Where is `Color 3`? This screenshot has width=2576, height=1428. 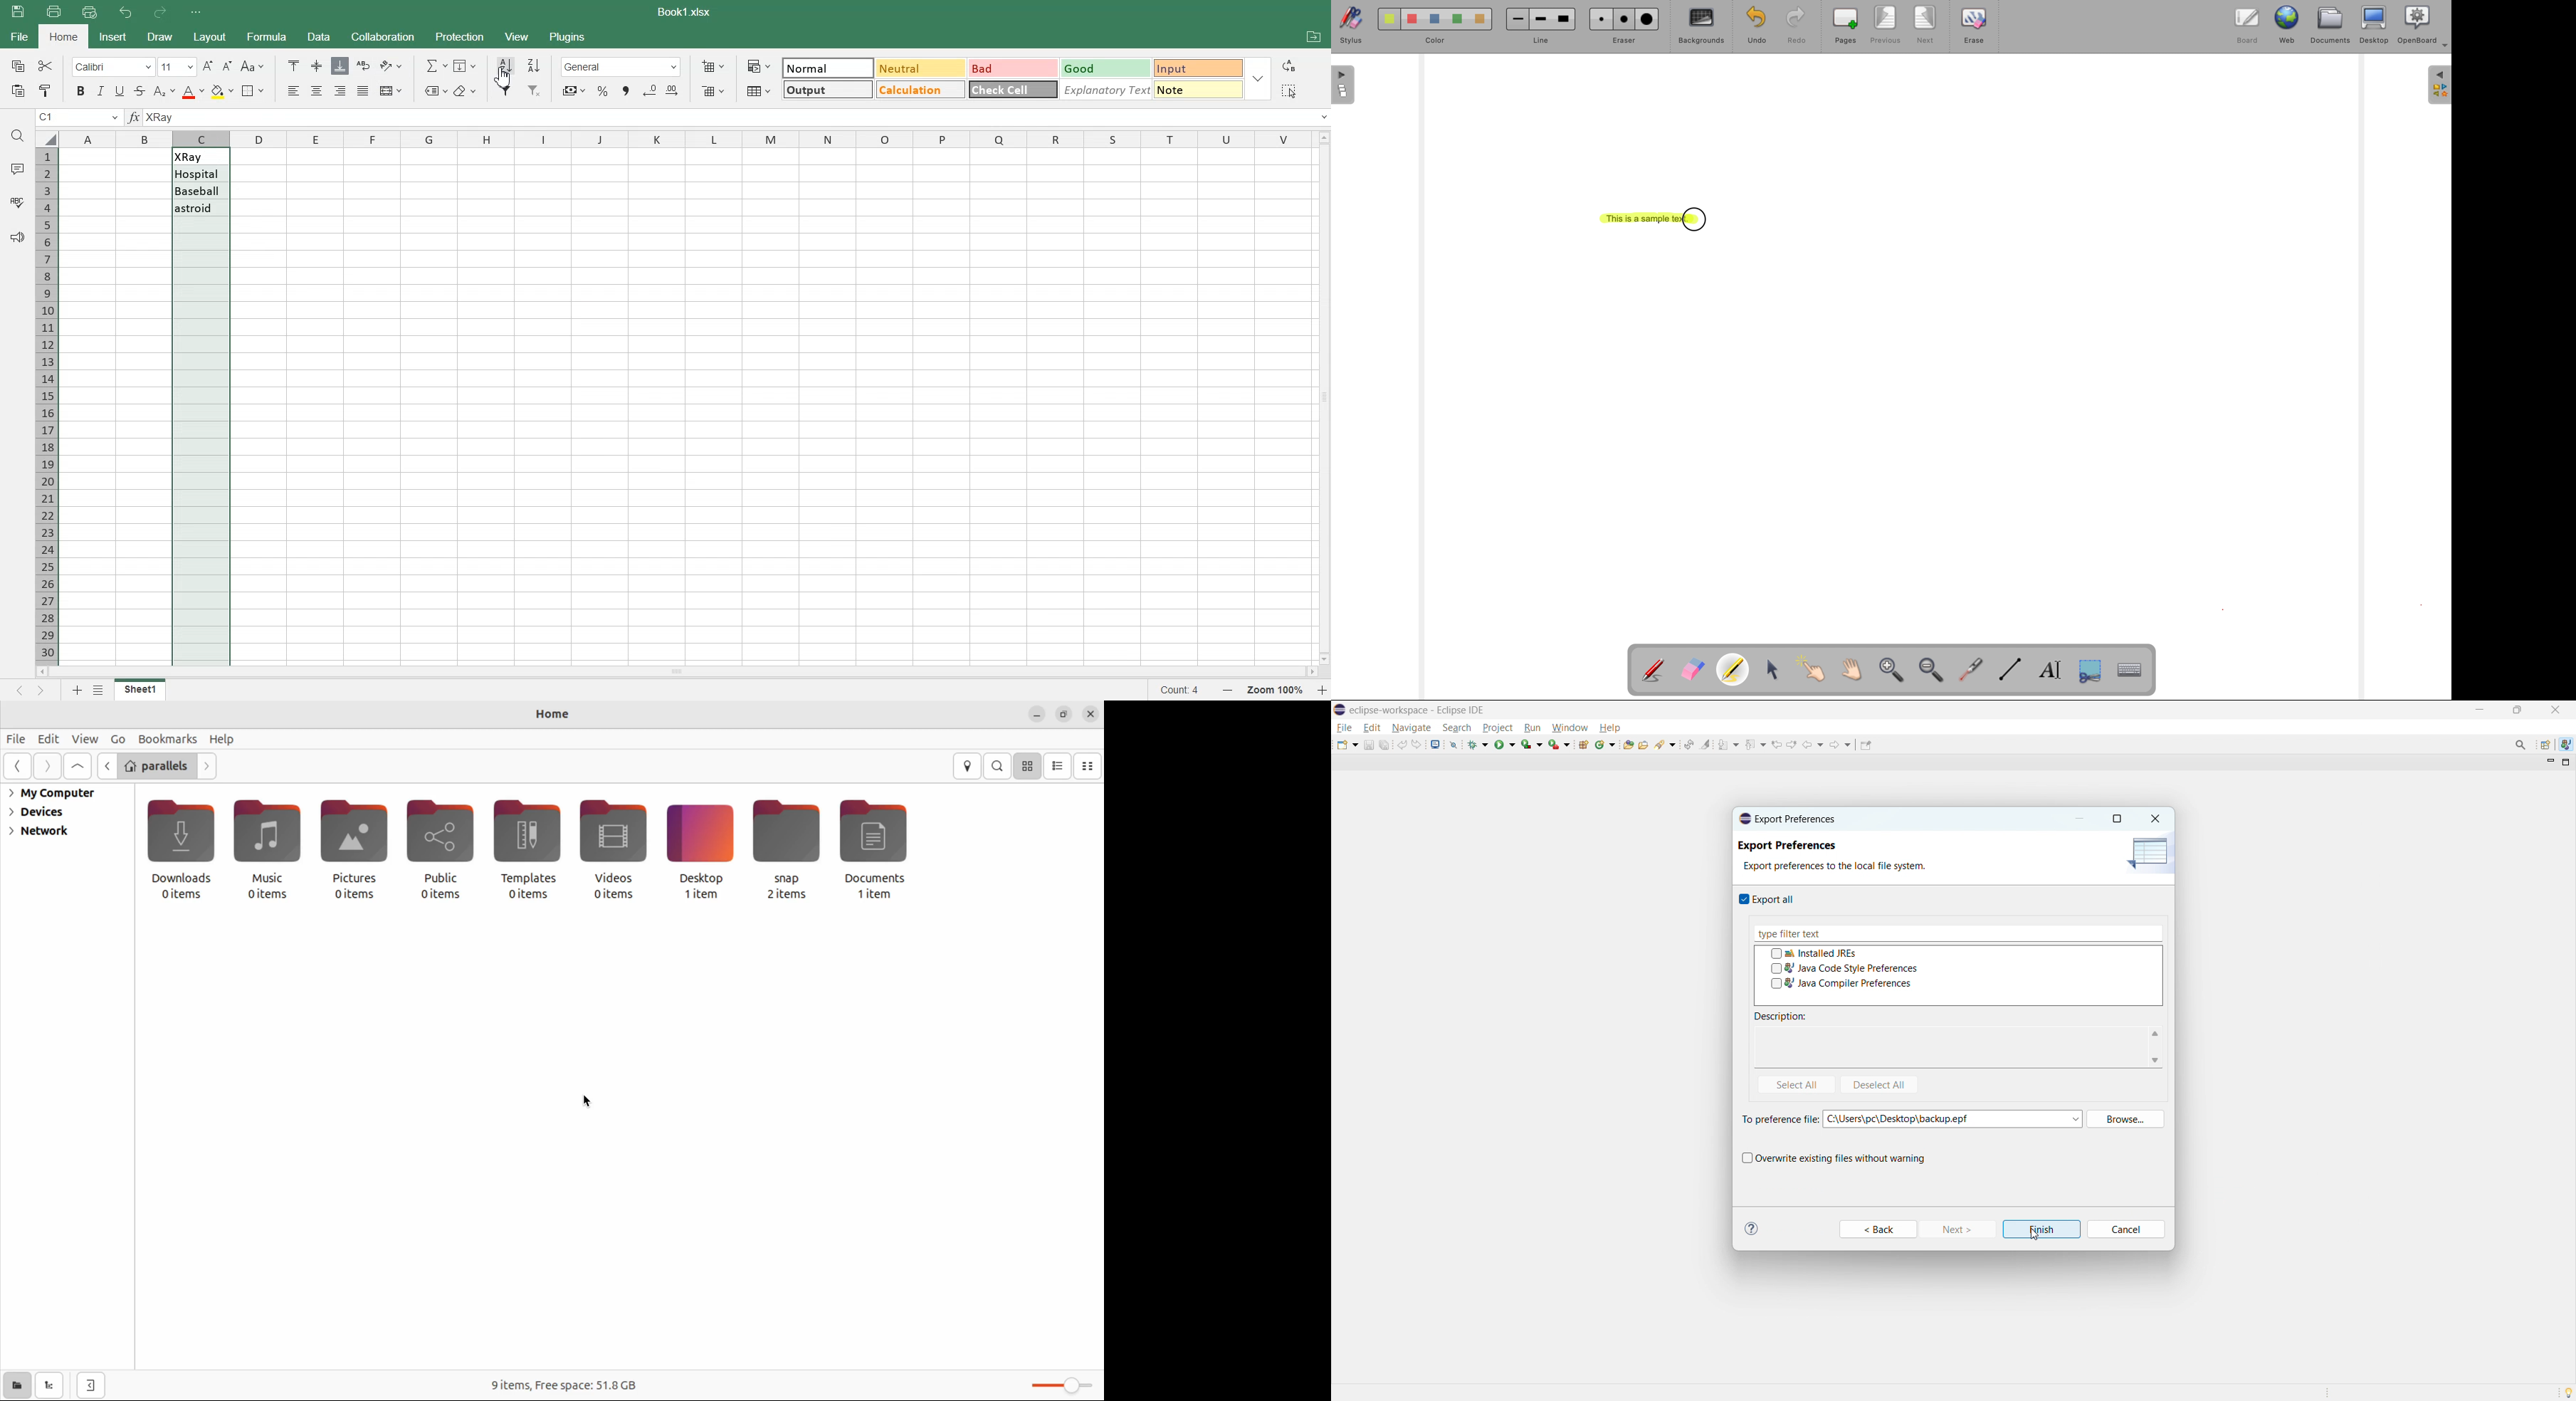
Color 3 is located at coordinates (1435, 19).